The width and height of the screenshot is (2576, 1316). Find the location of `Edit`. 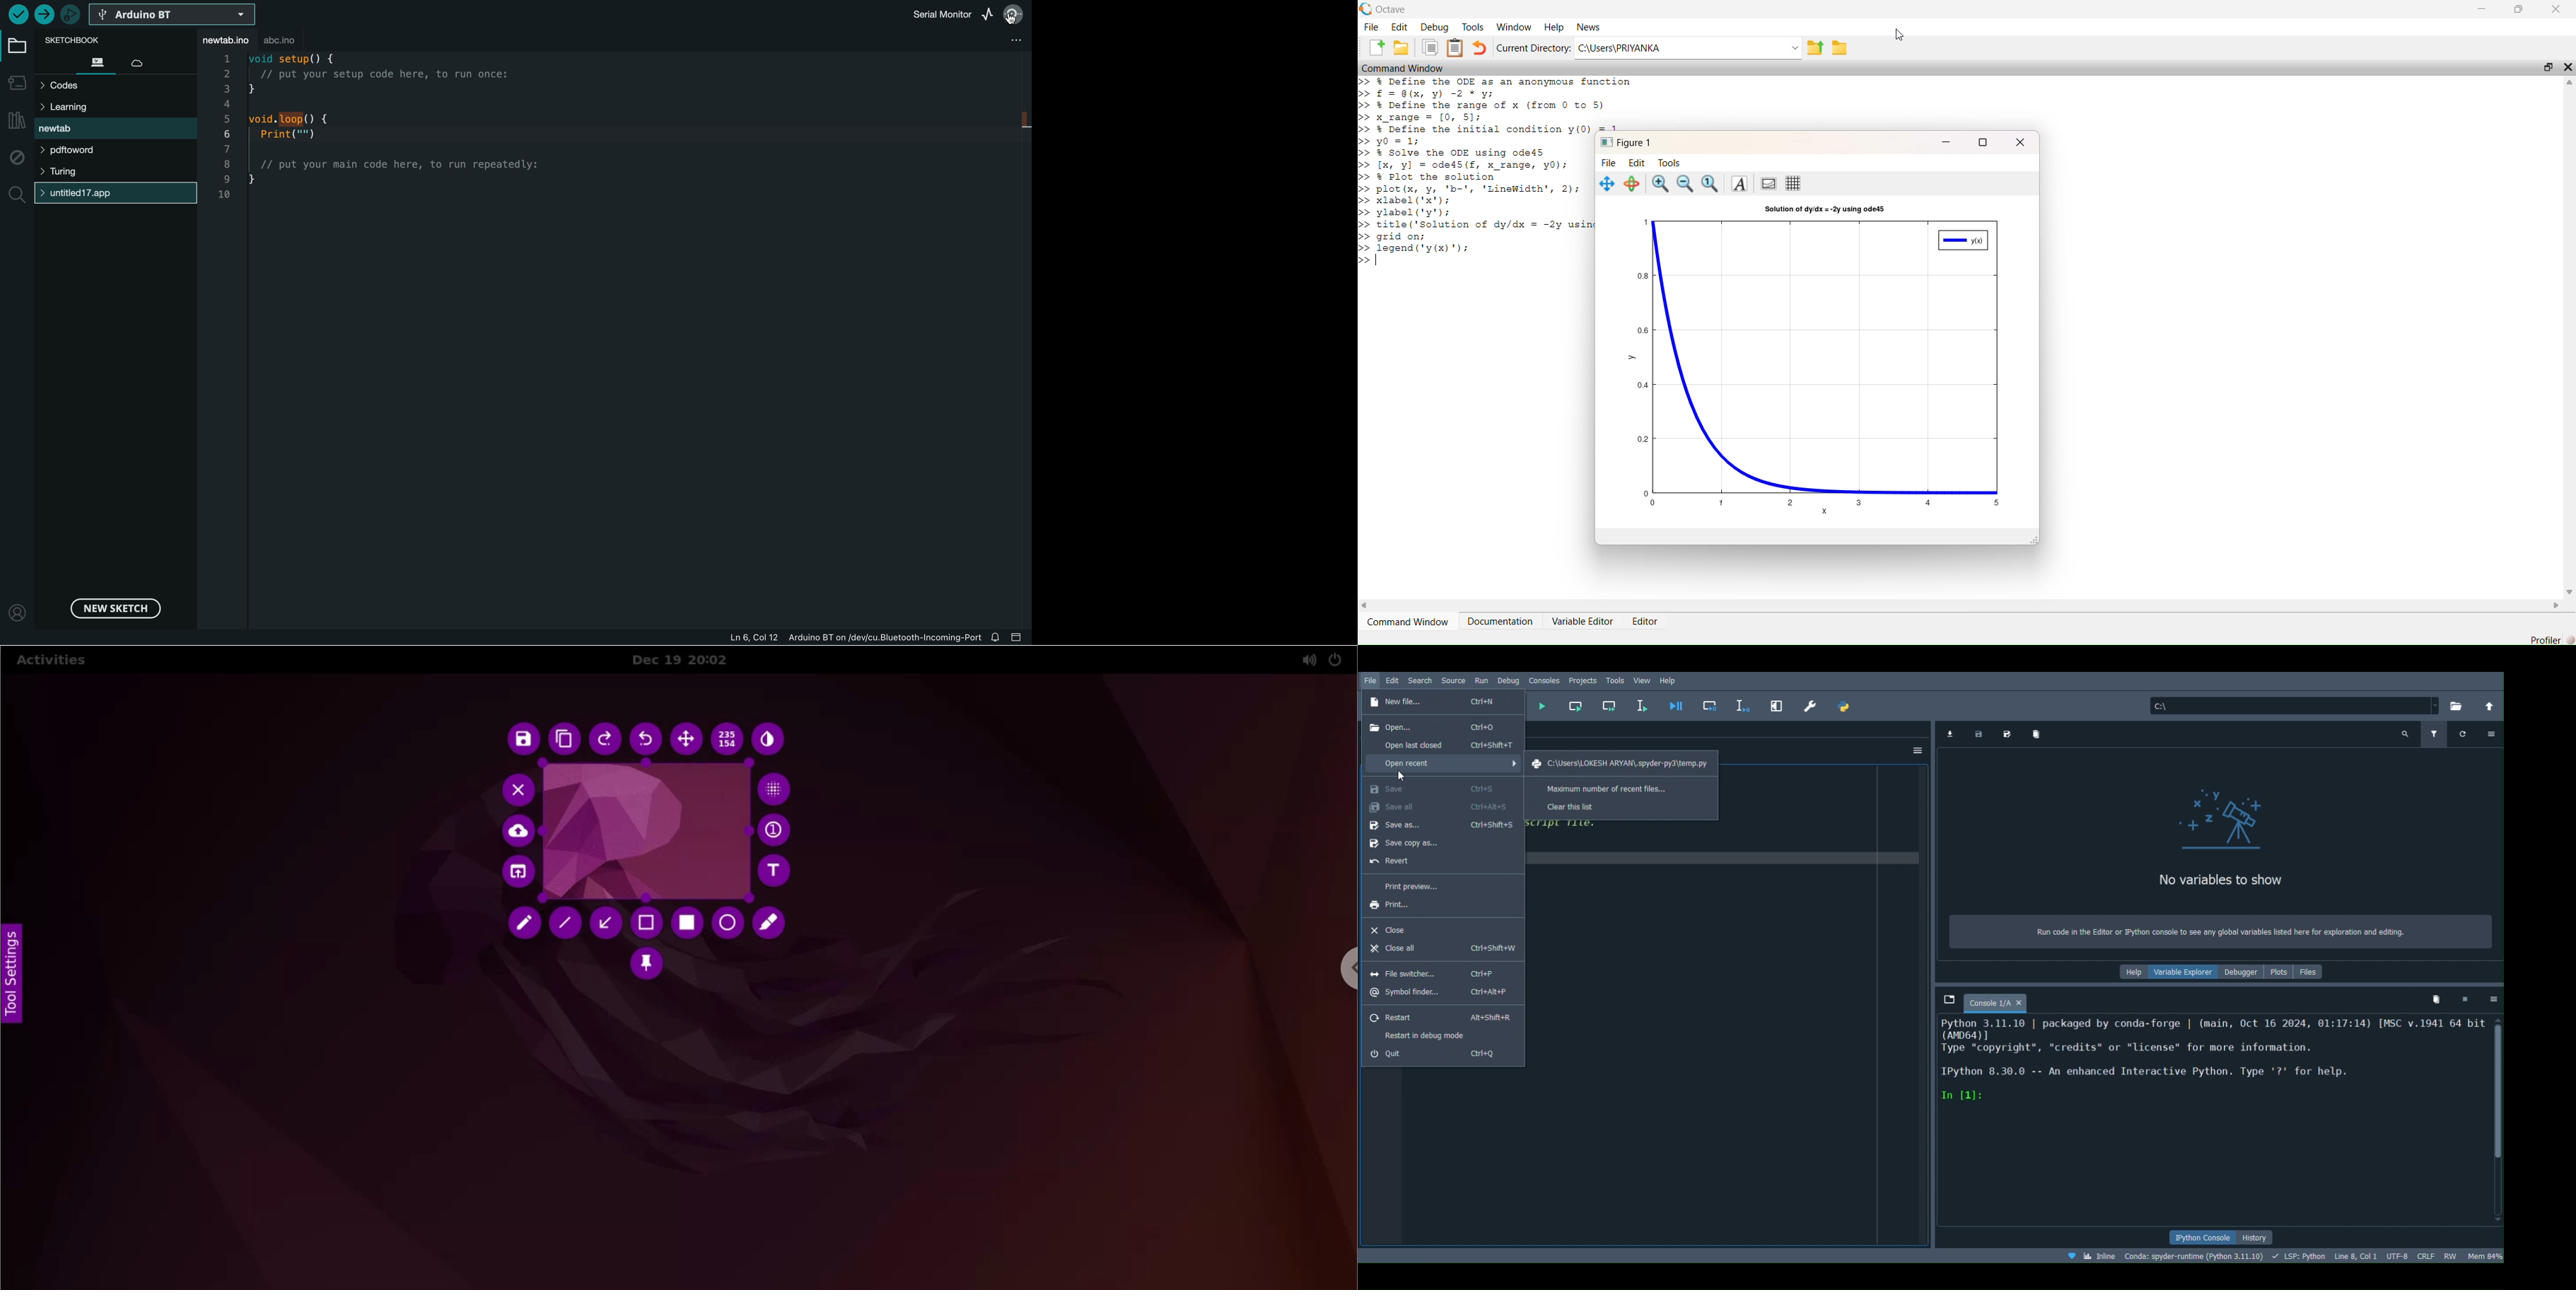

Edit is located at coordinates (1400, 27).